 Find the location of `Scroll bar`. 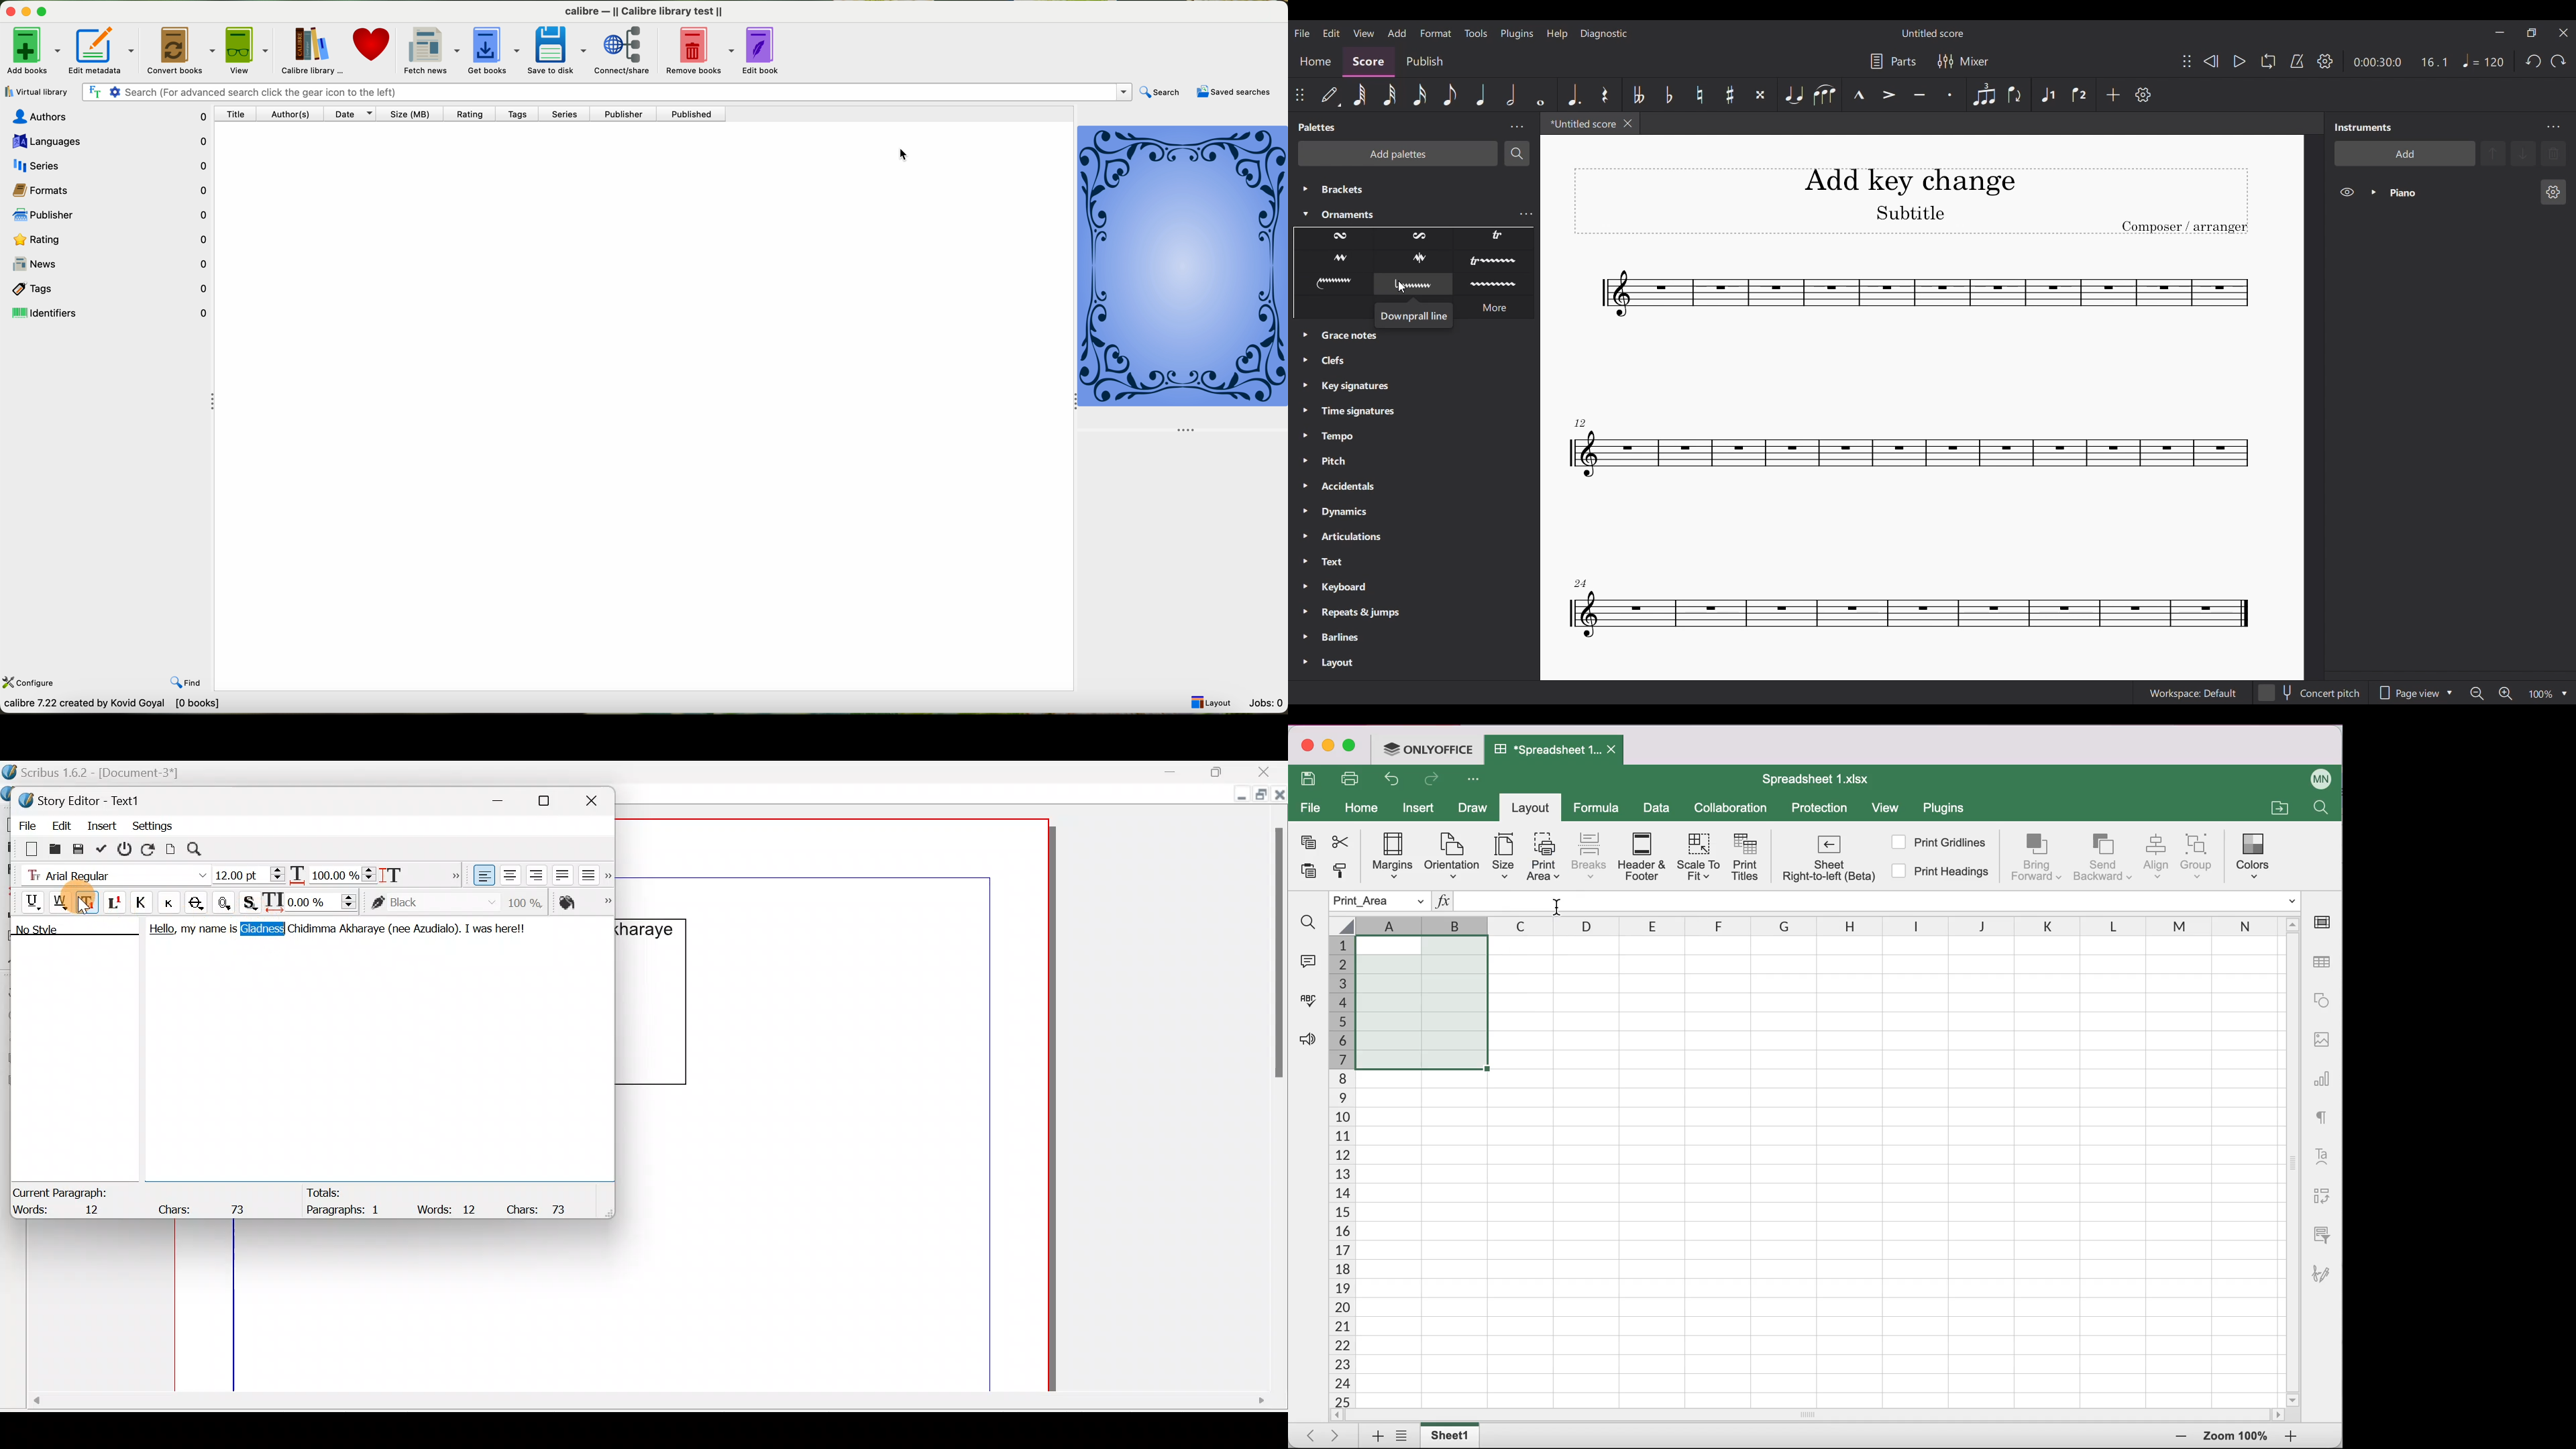

Scroll bar is located at coordinates (1274, 1091).